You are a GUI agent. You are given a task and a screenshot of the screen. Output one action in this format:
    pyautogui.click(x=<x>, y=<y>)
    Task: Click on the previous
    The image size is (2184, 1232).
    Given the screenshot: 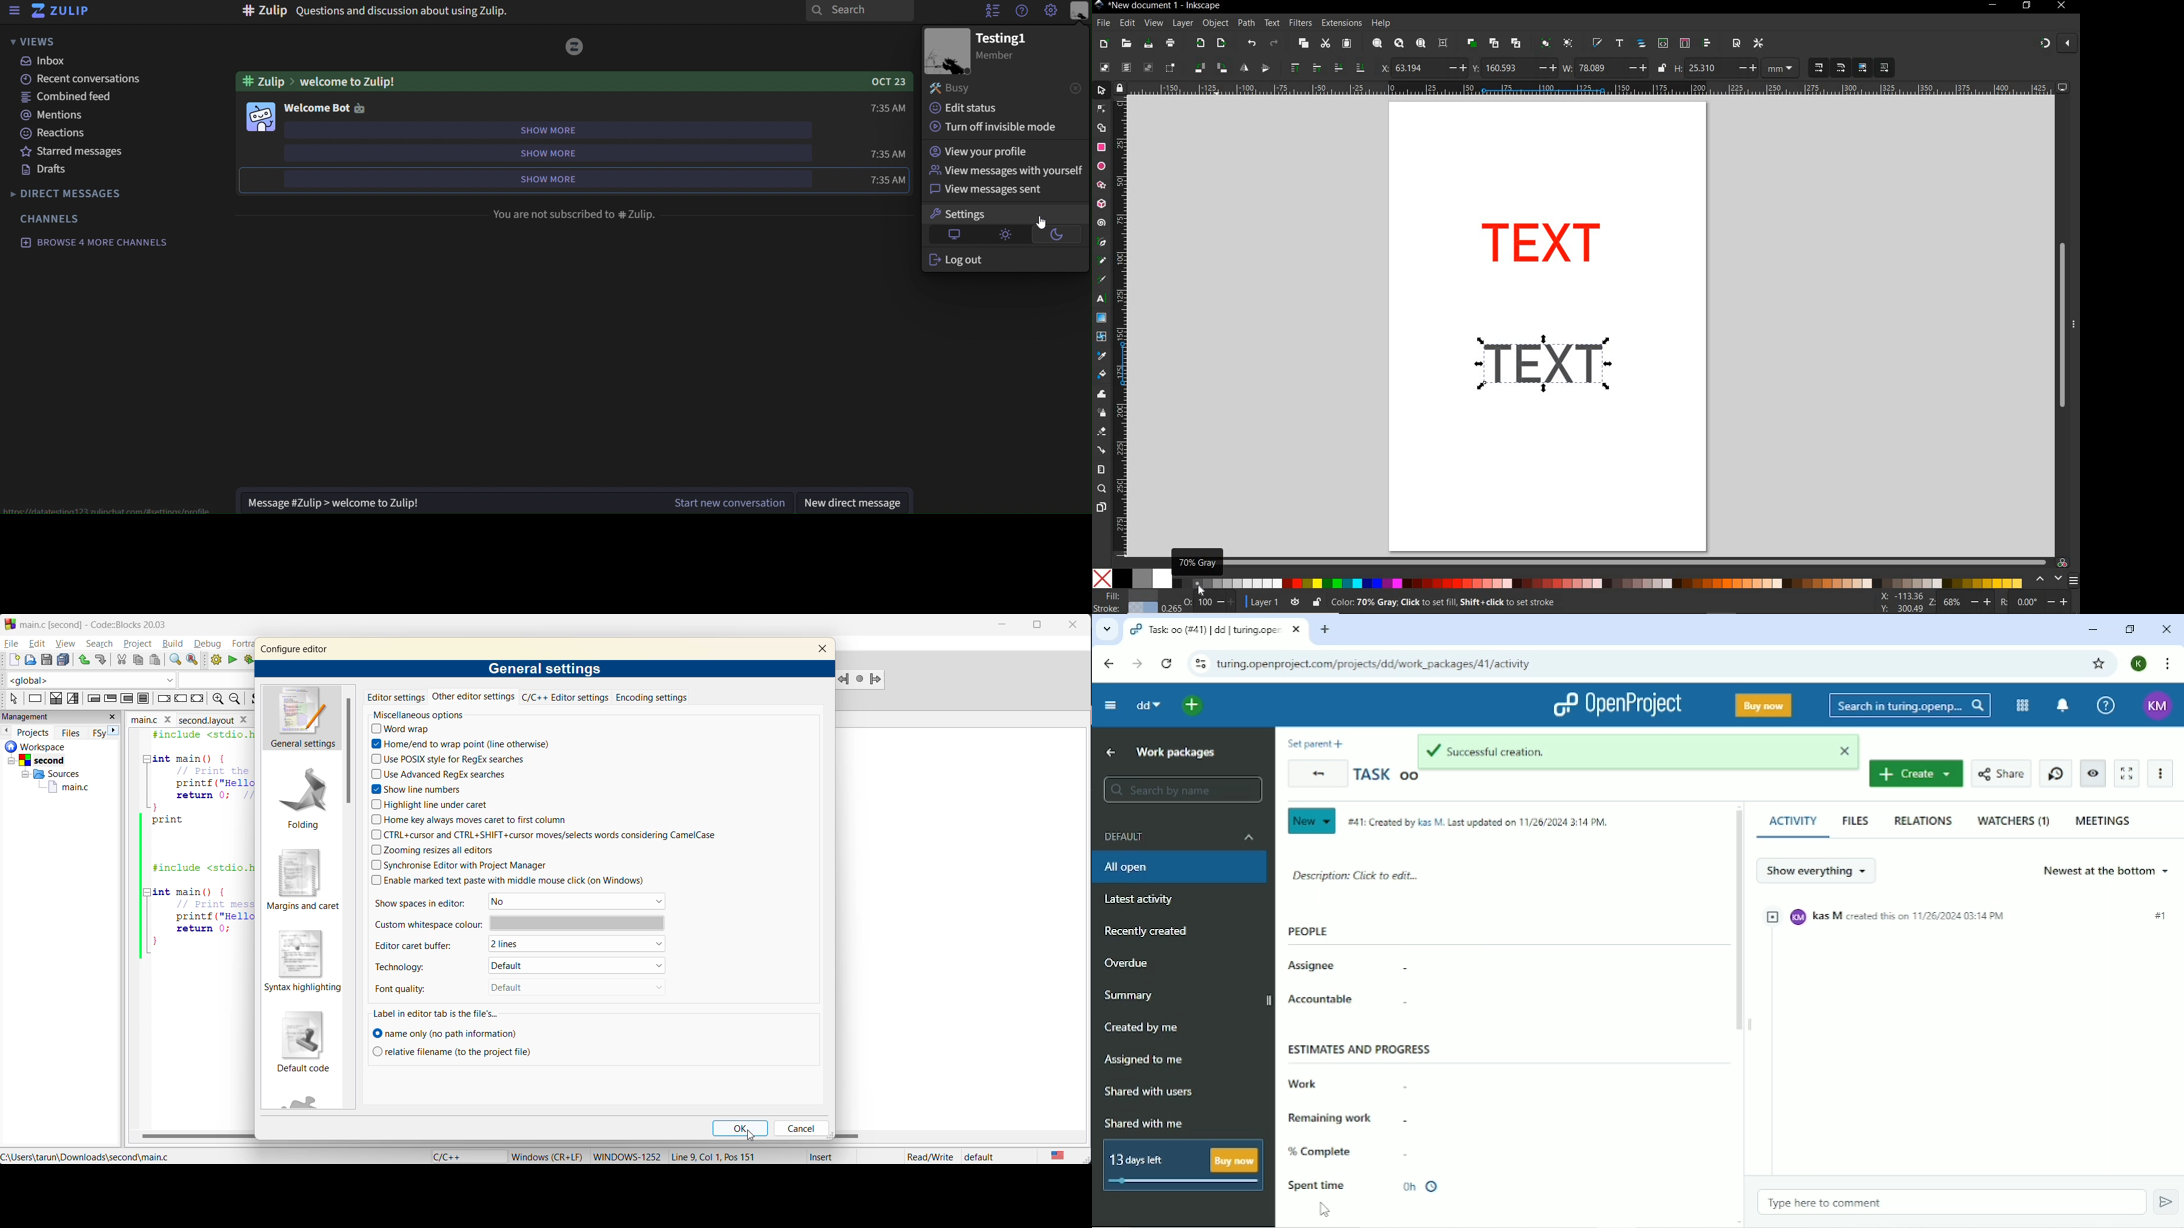 What is the action you would take?
    pyautogui.click(x=7, y=730)
    